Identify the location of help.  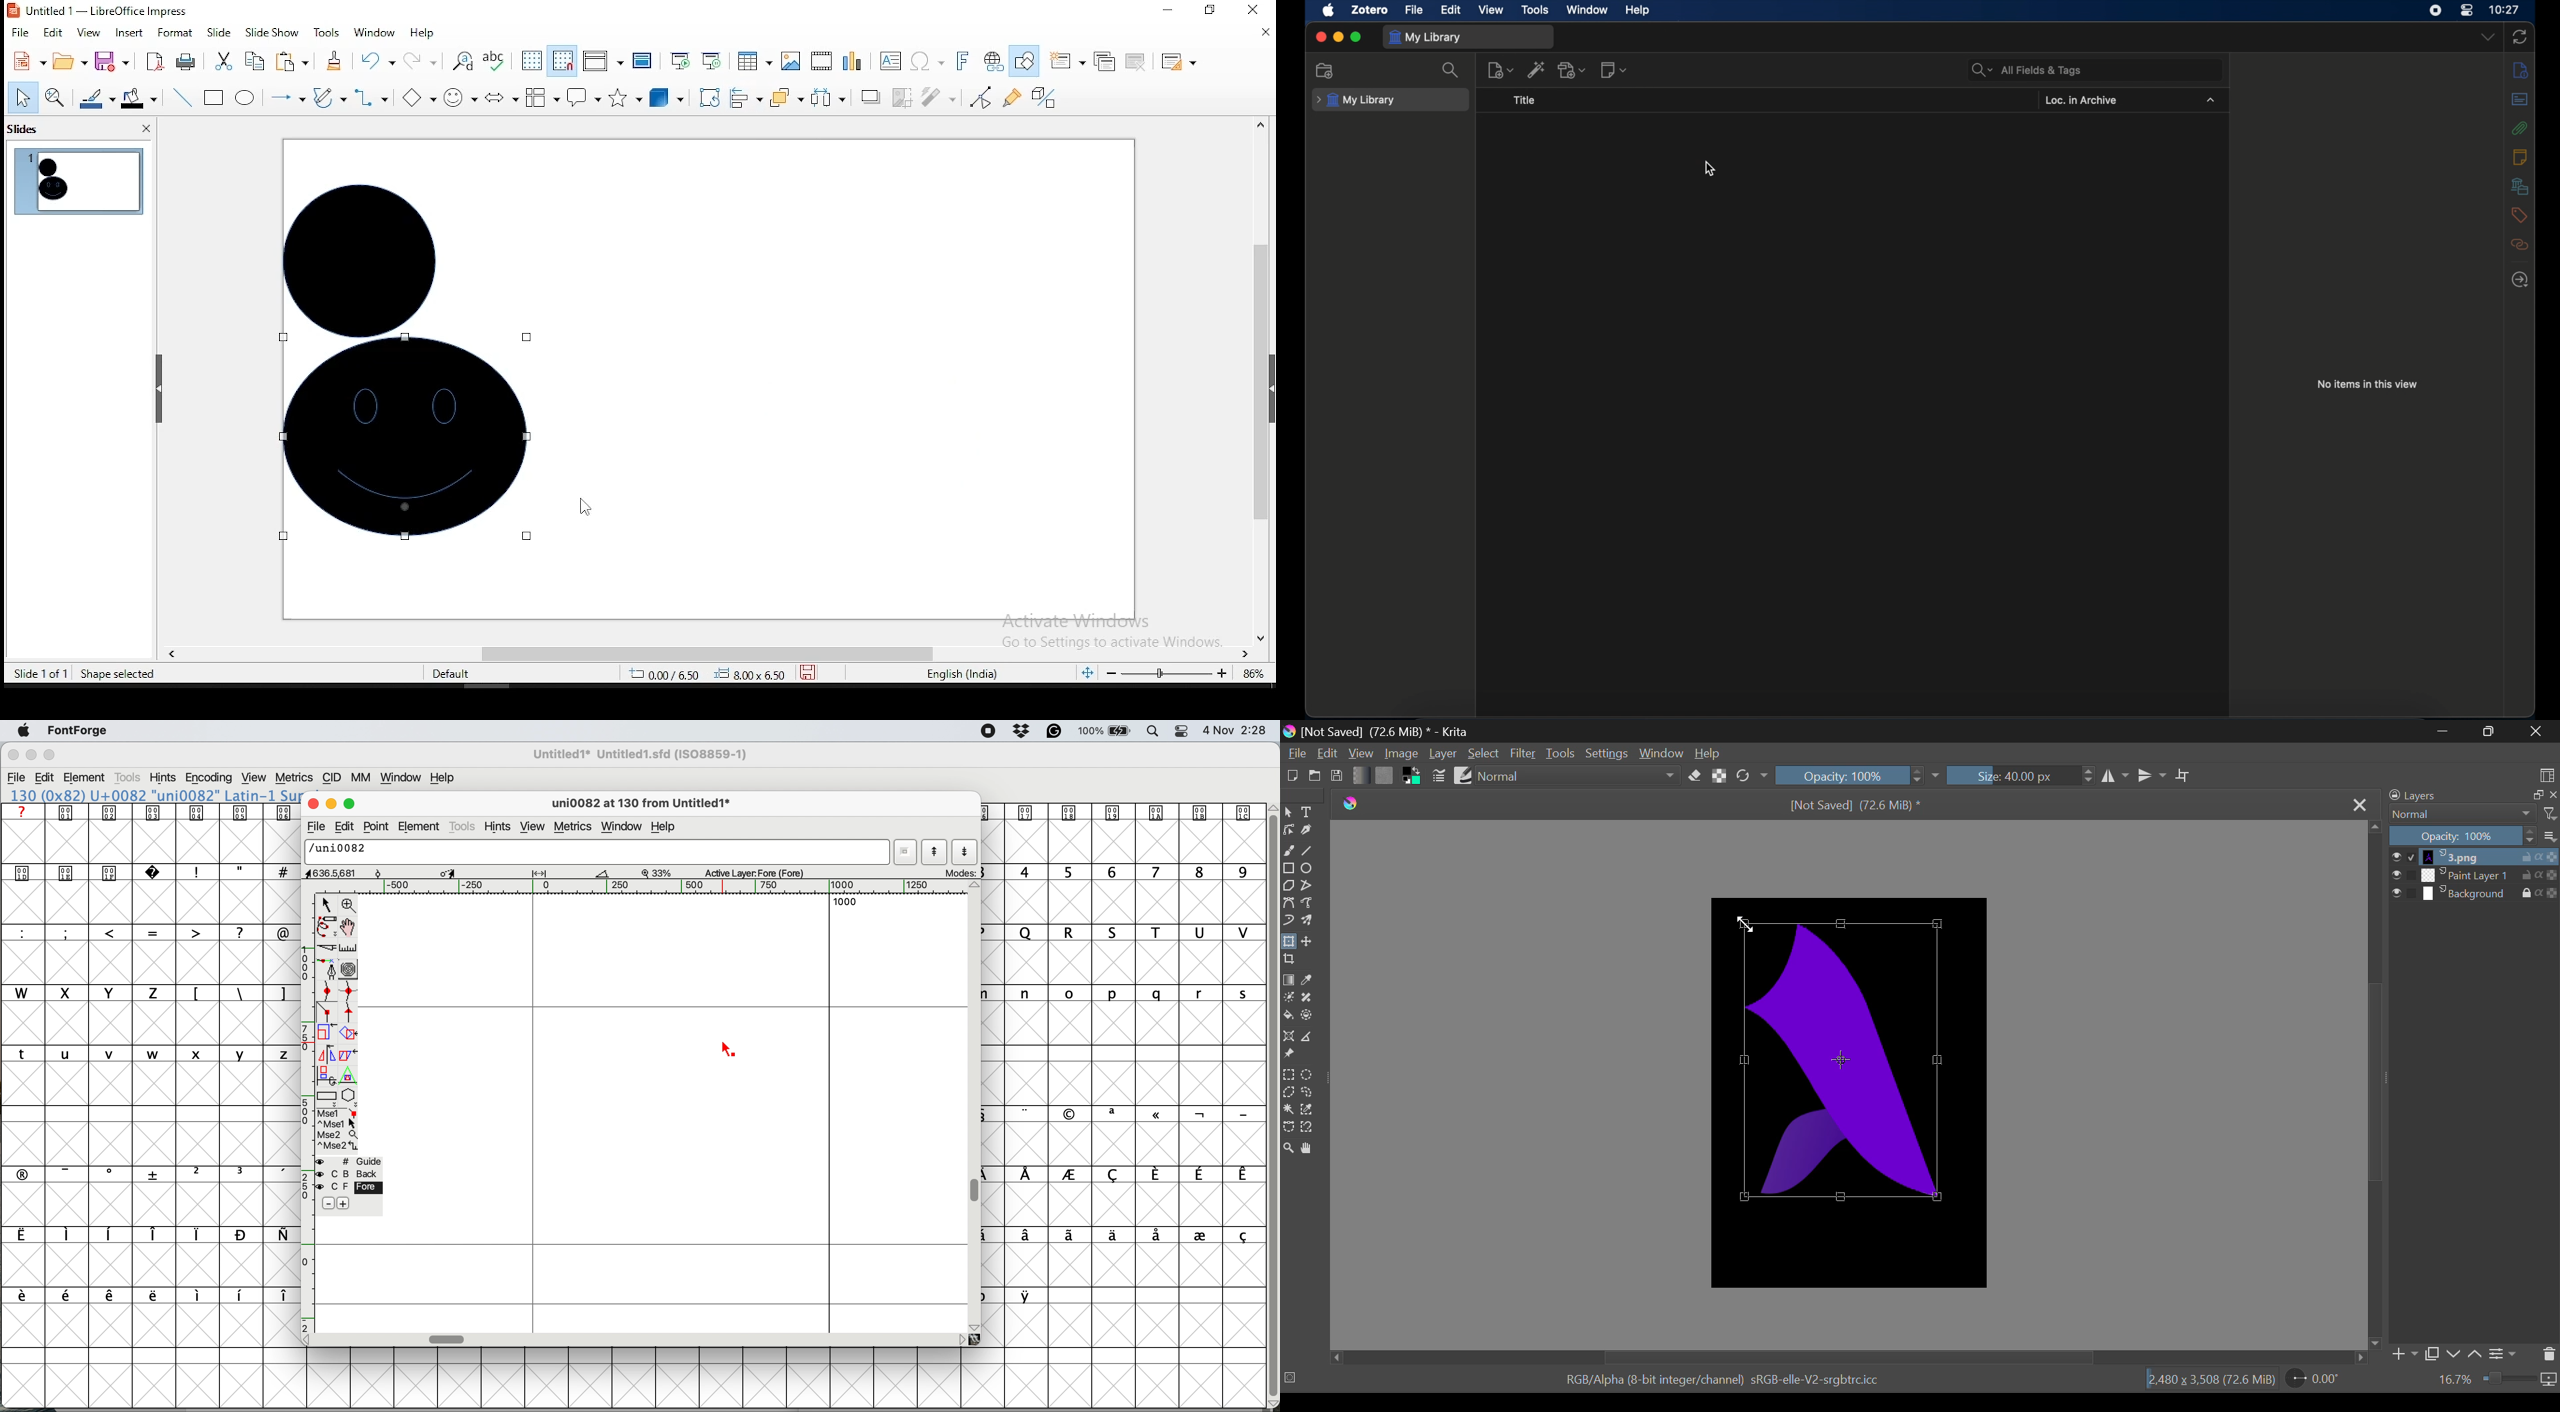
(1639, 11).